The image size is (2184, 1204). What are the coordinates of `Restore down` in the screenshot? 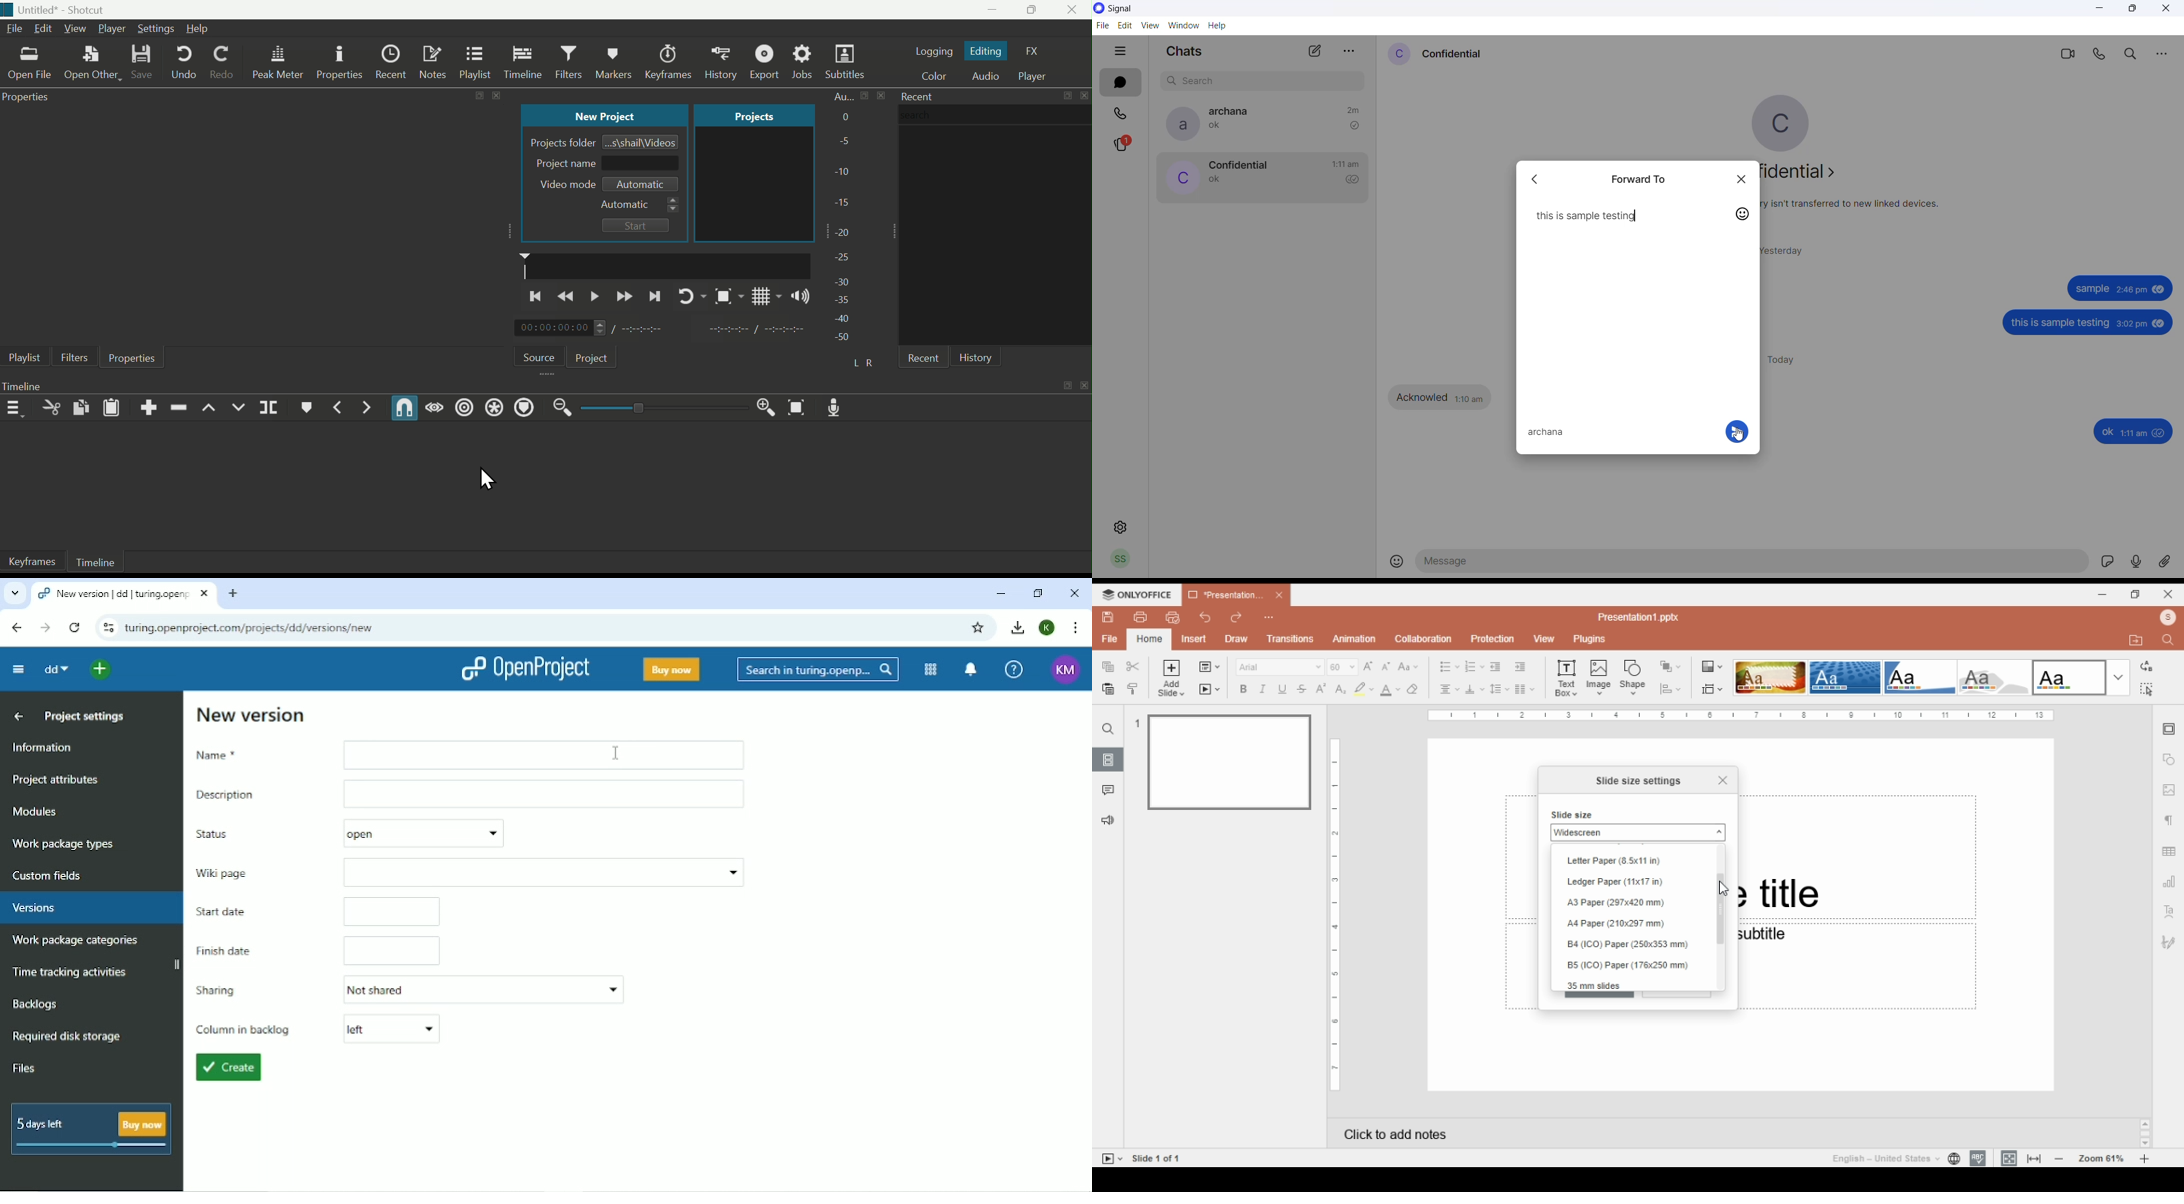 It's located at (1039, 593).